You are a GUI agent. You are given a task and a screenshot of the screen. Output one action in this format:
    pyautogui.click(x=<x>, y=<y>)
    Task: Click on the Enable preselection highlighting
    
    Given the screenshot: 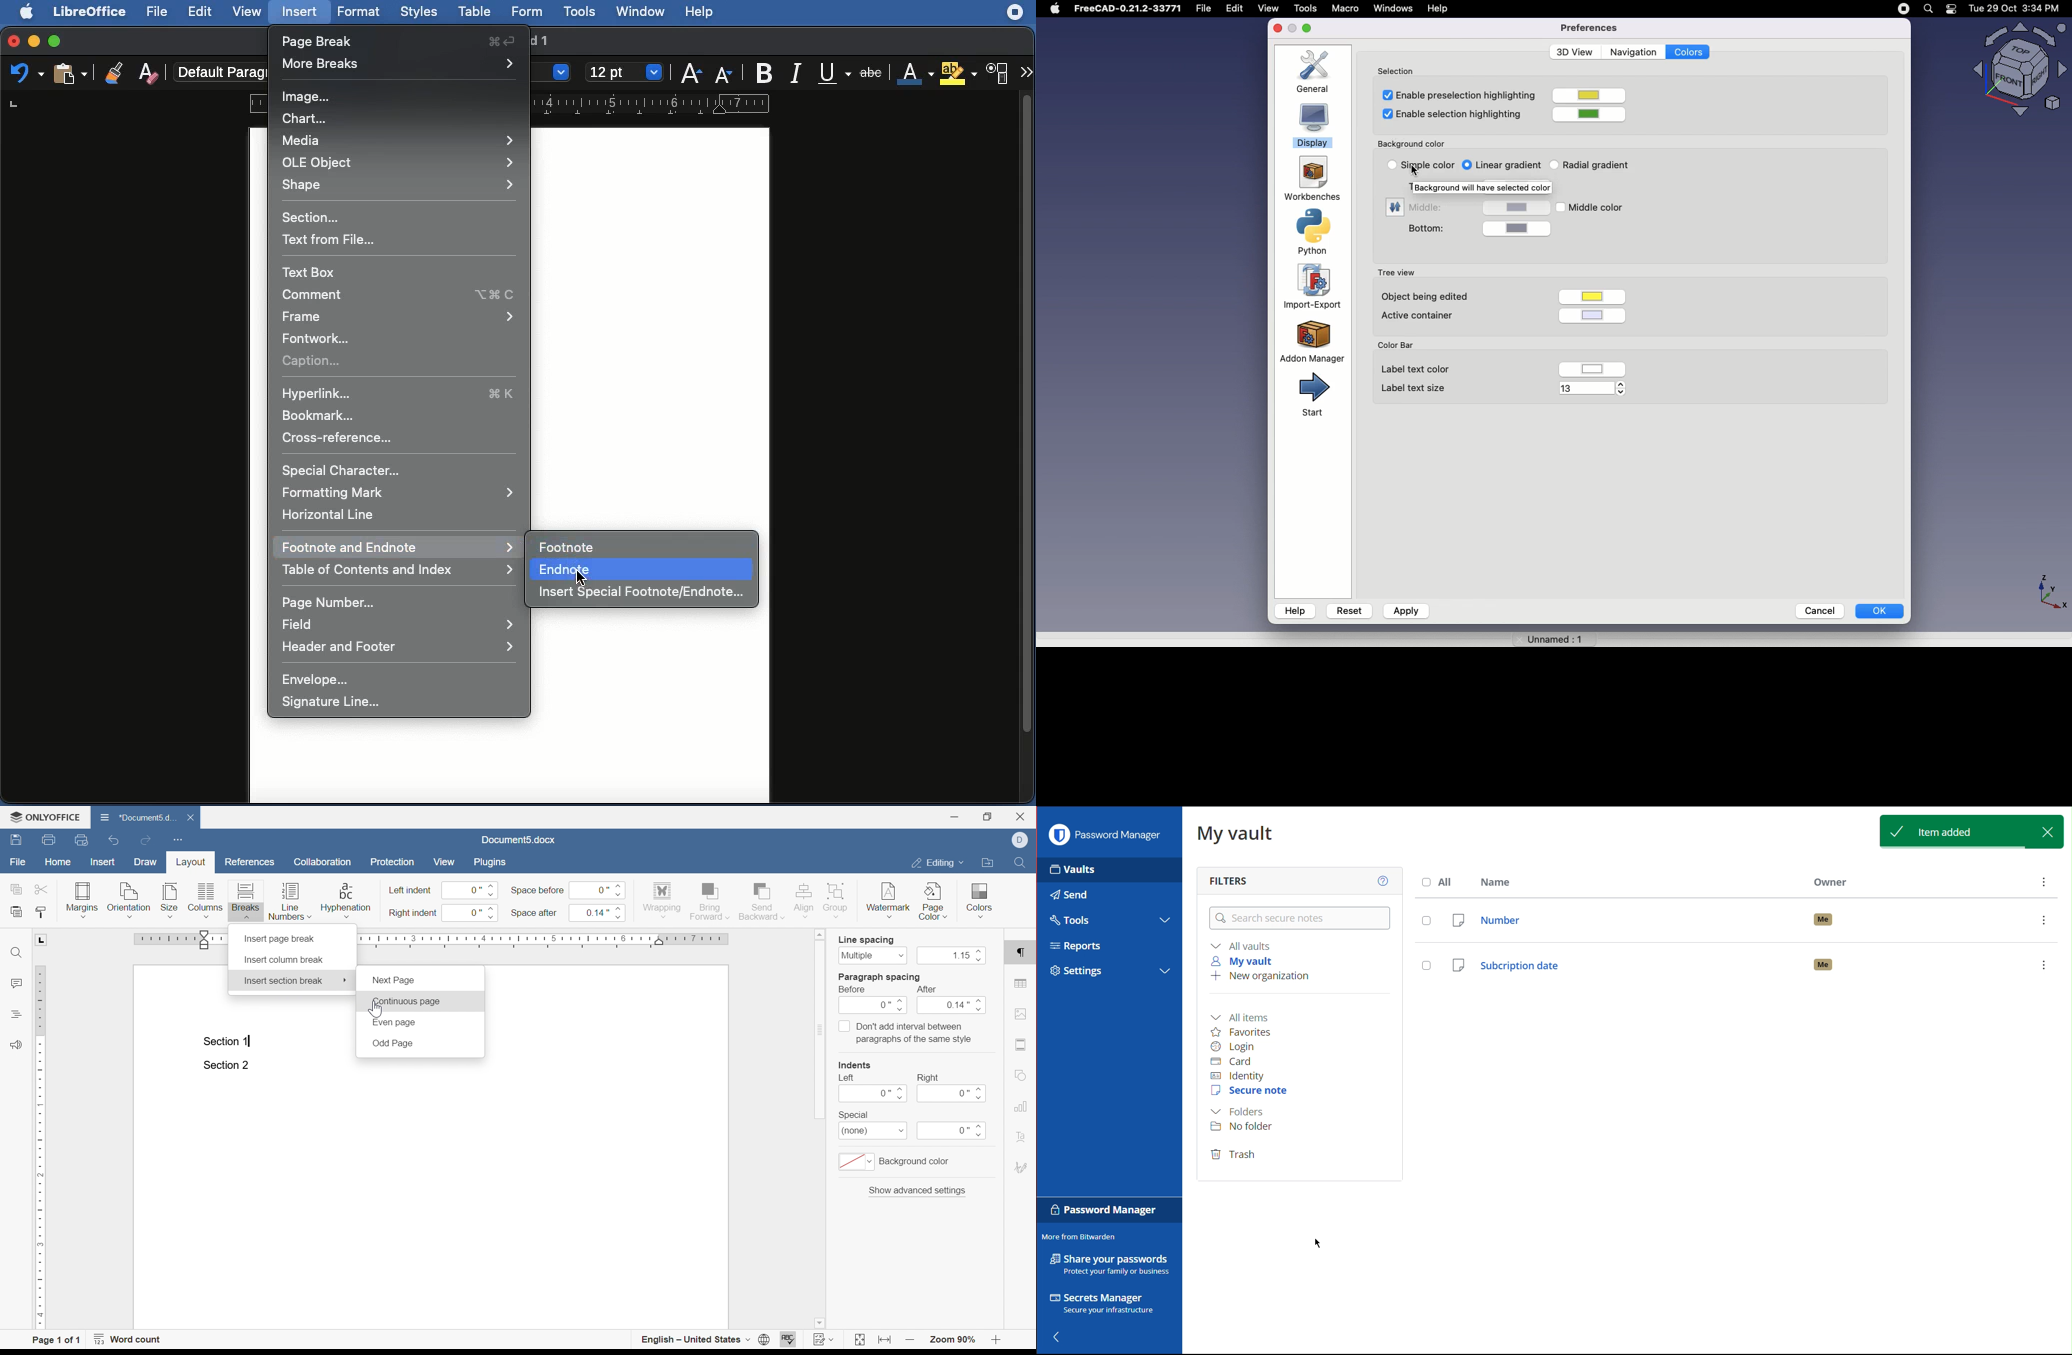 What is the action you would take?
    pyautogui.click(x=1455, y=94)
    